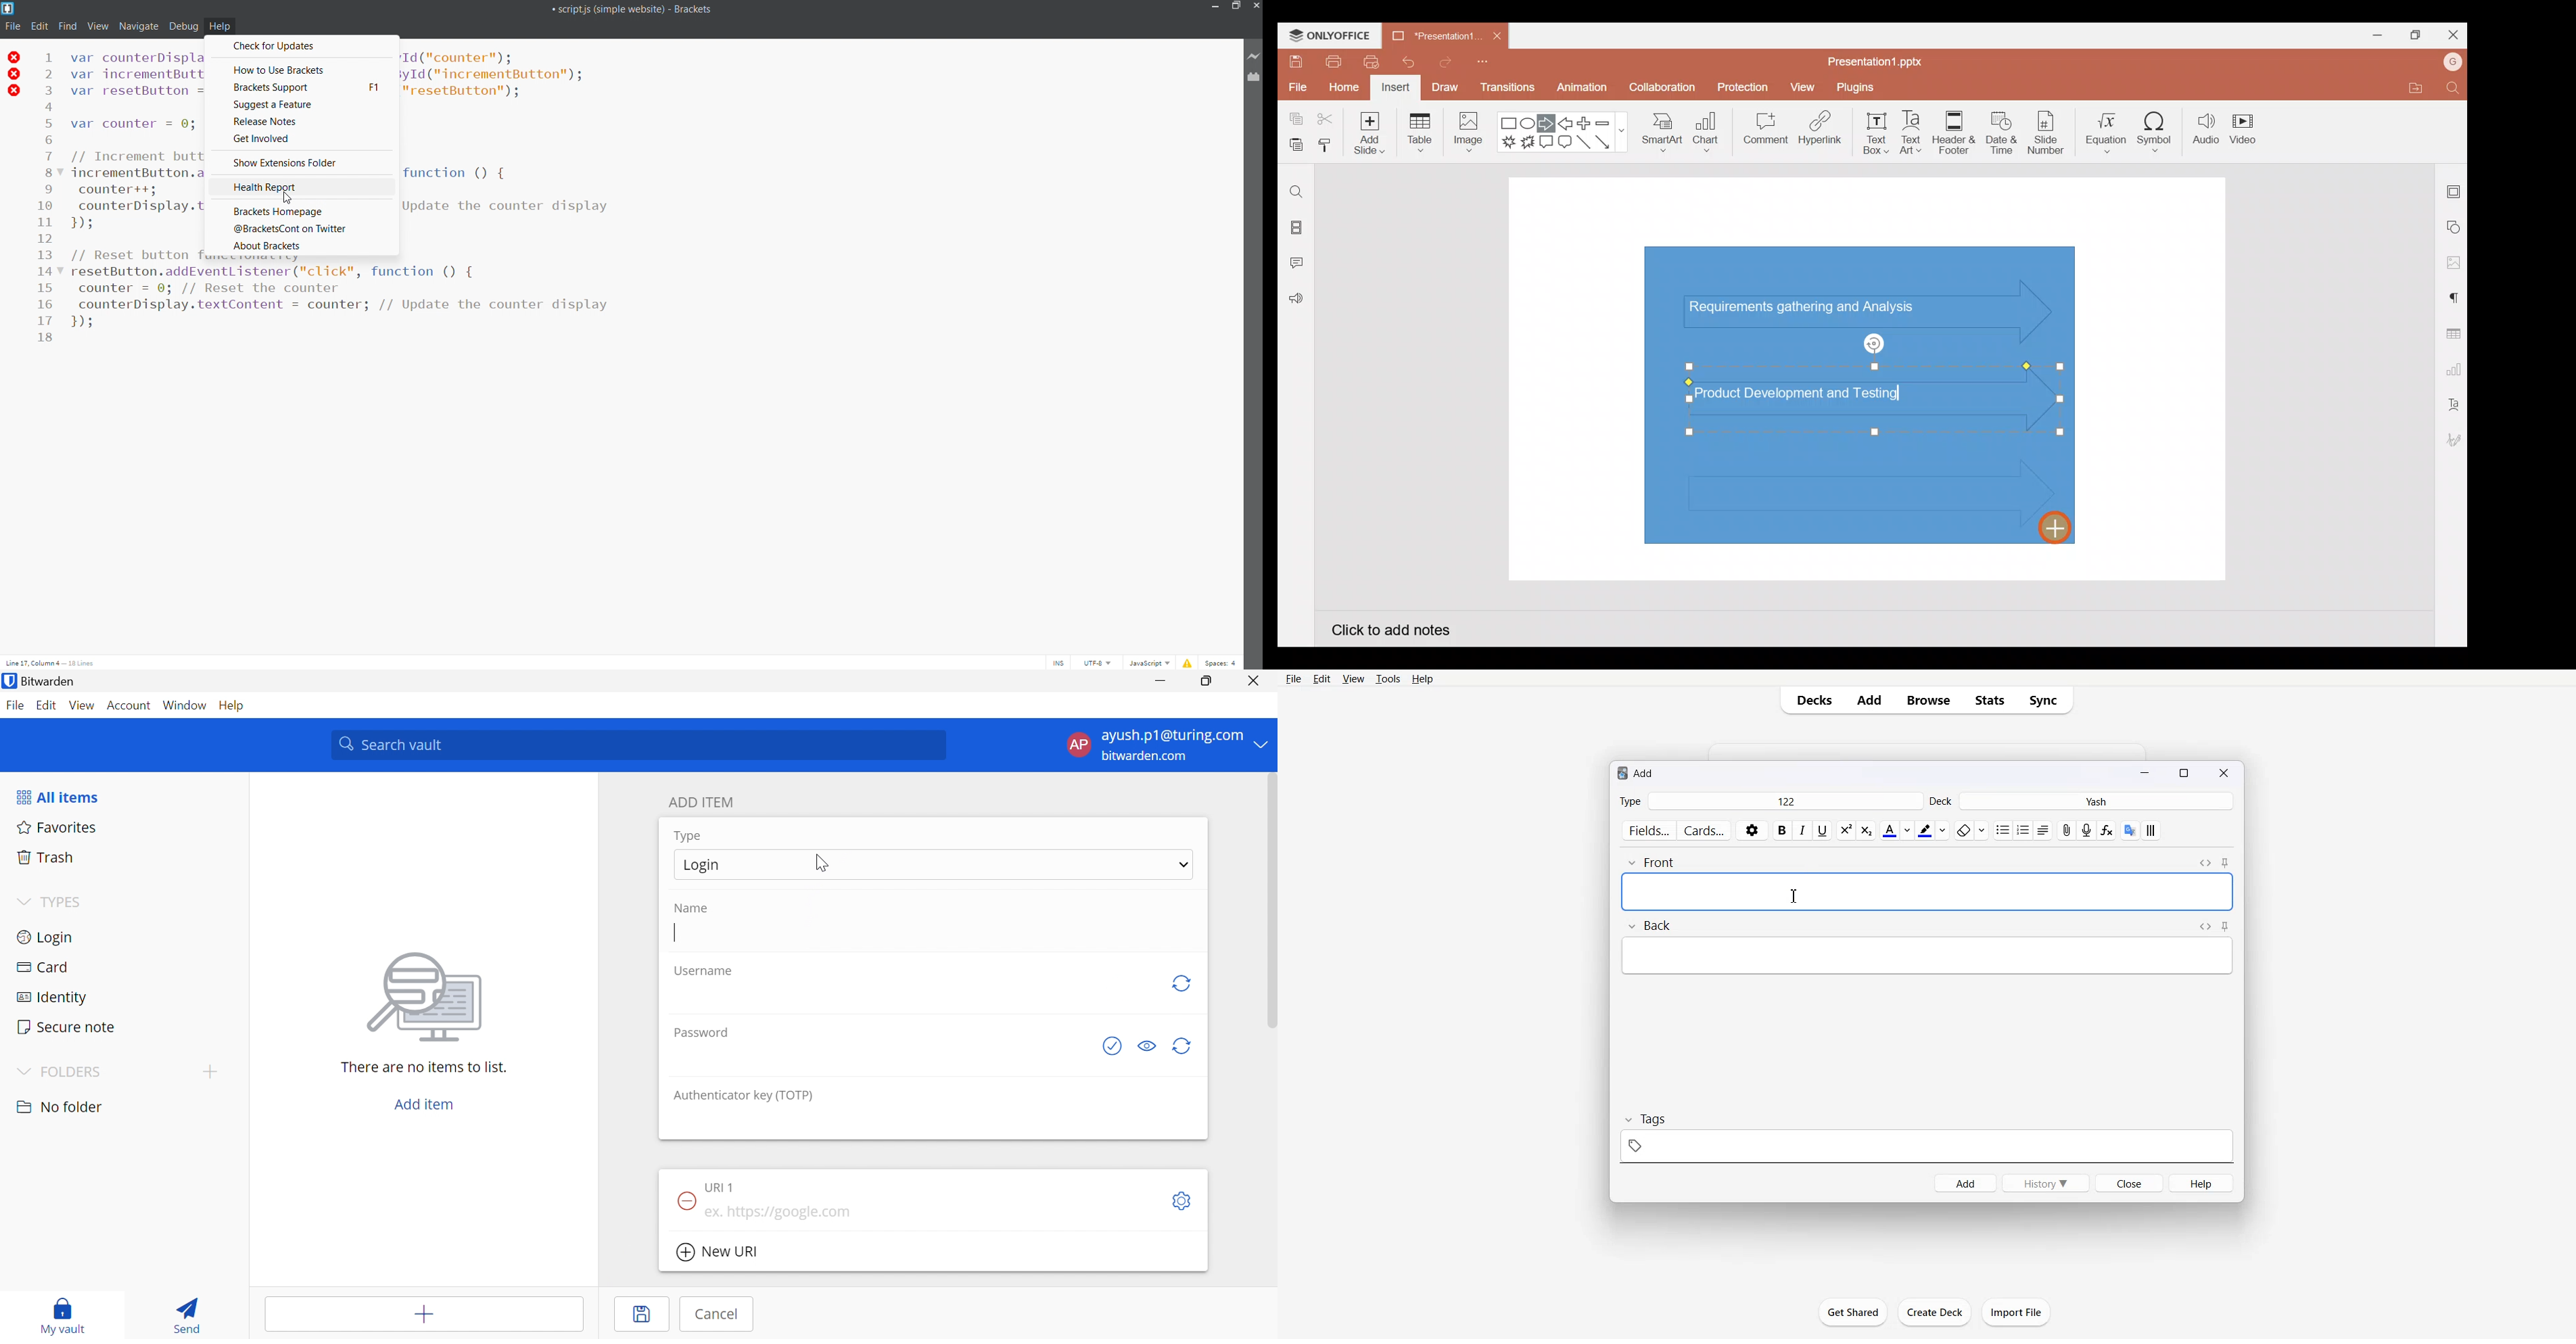 The image size is (2576, 1344). Describe the element at coordinates (303, 68) in the screenshot. I see `how to use brackets` at that location.